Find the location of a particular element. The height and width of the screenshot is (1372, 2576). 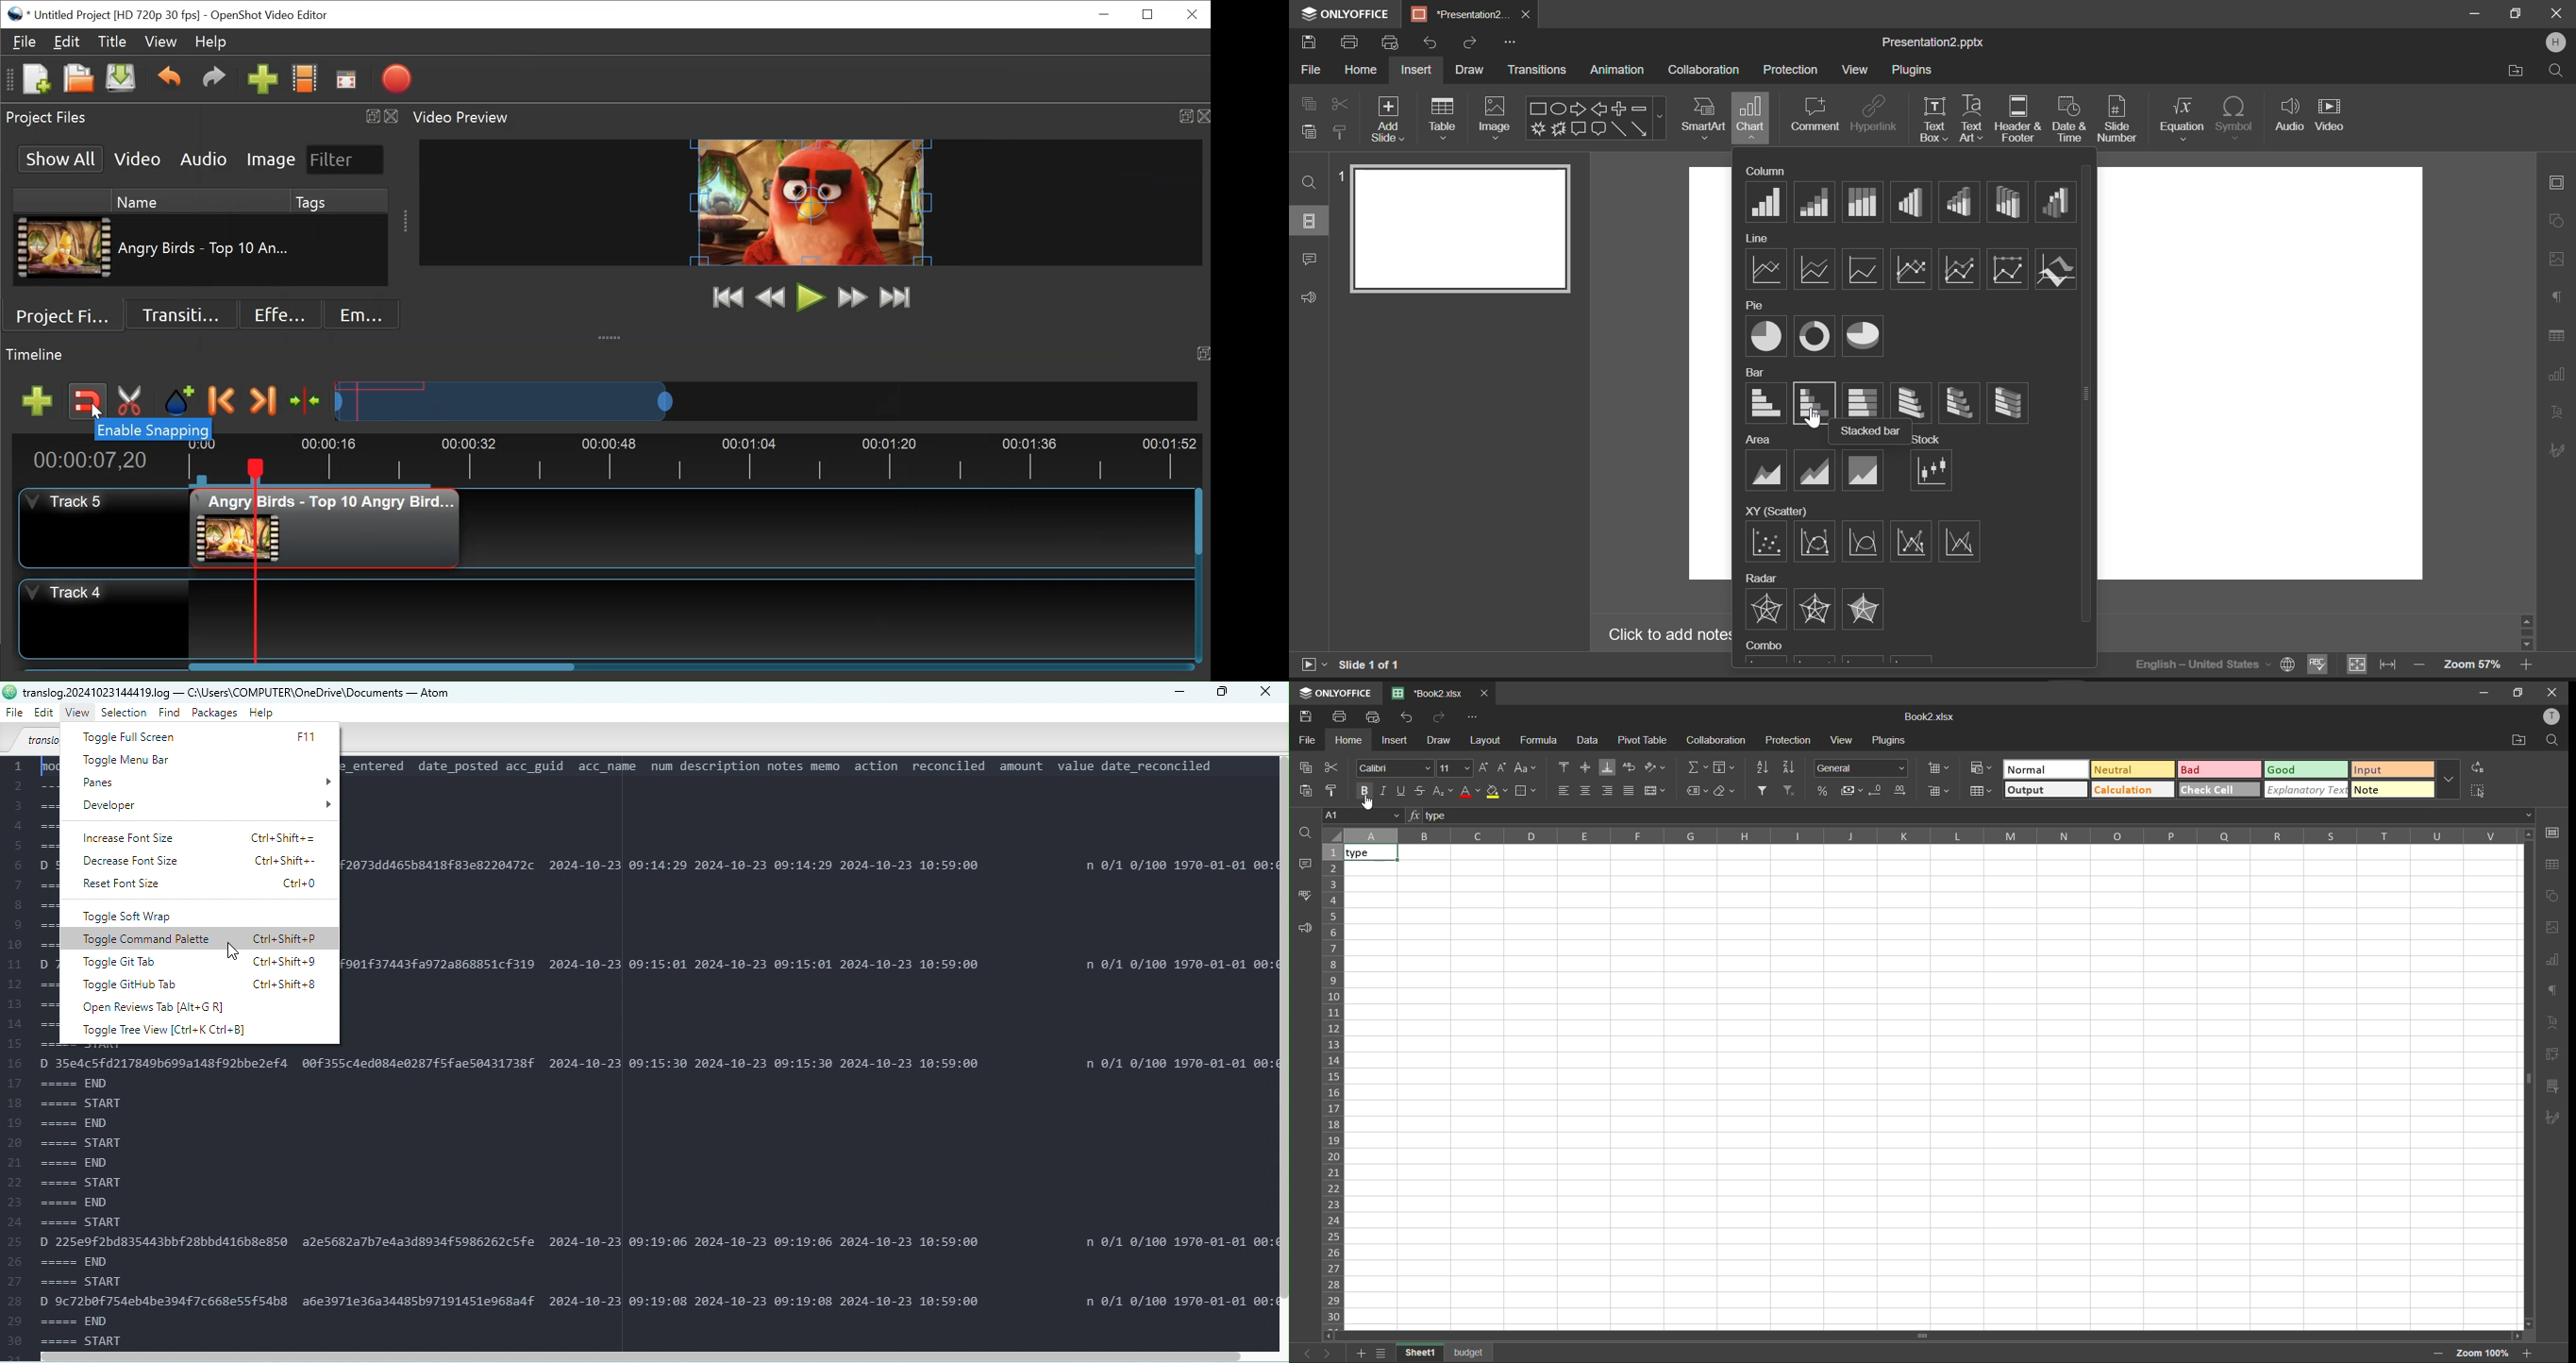

Line is located at coordinates (1764, 270).